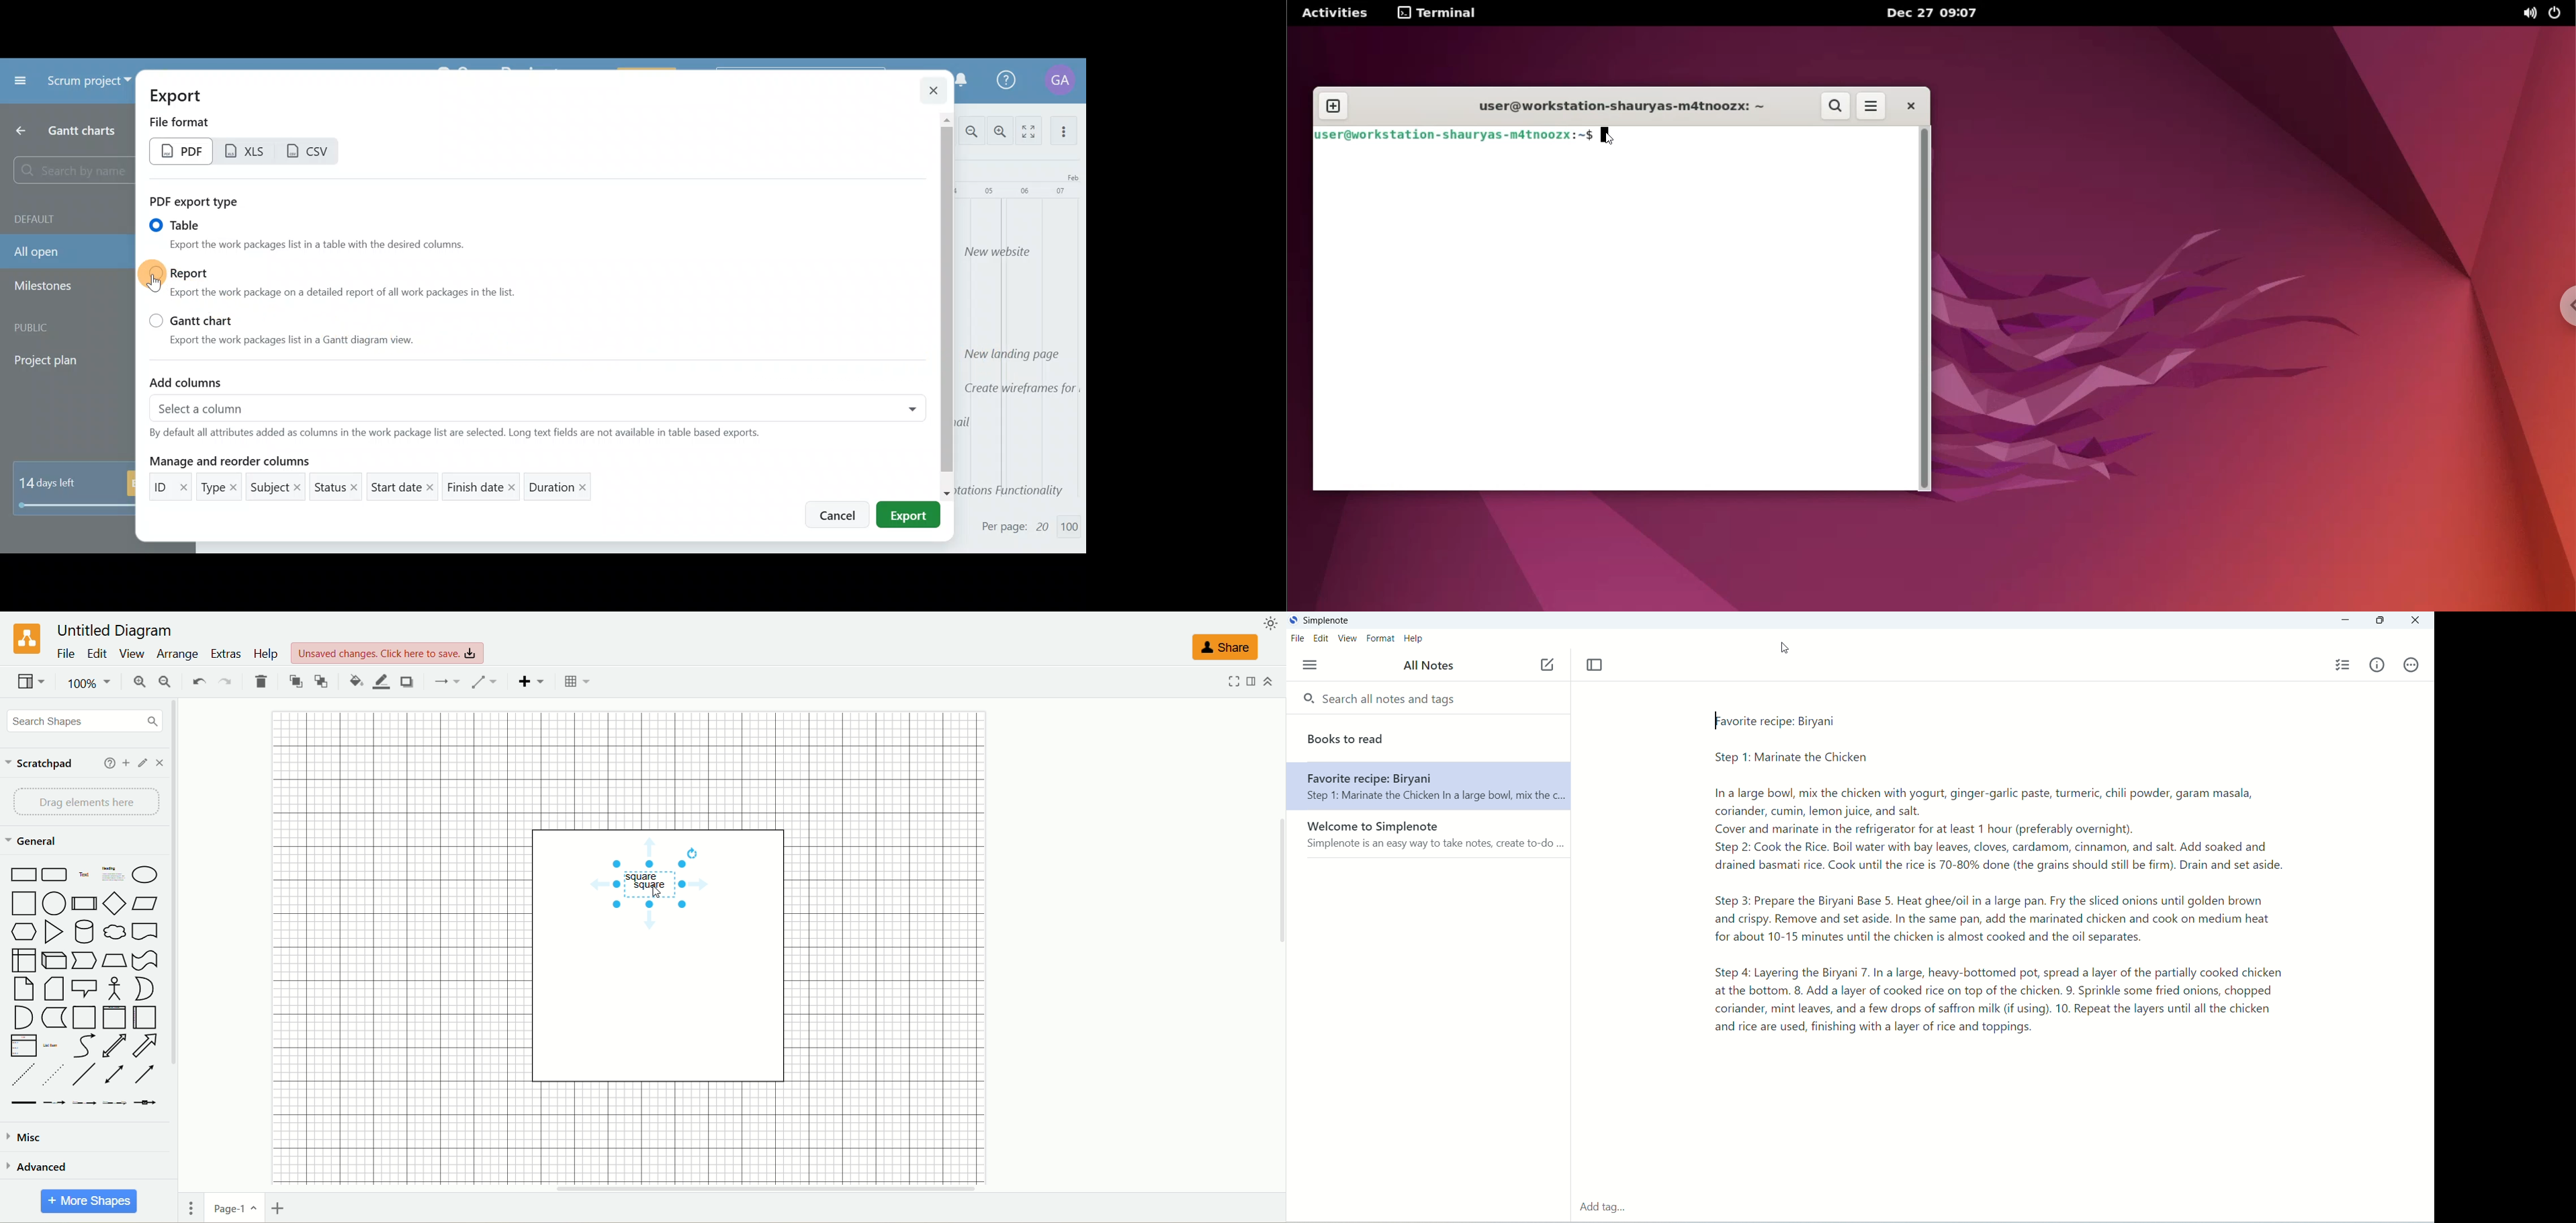 The height and width of the screenshot is (1232, 2576). What do you see at coordinates (20, 83) in the screenshot?
I see `Collapse project menu` at bounding box center [20, 83].